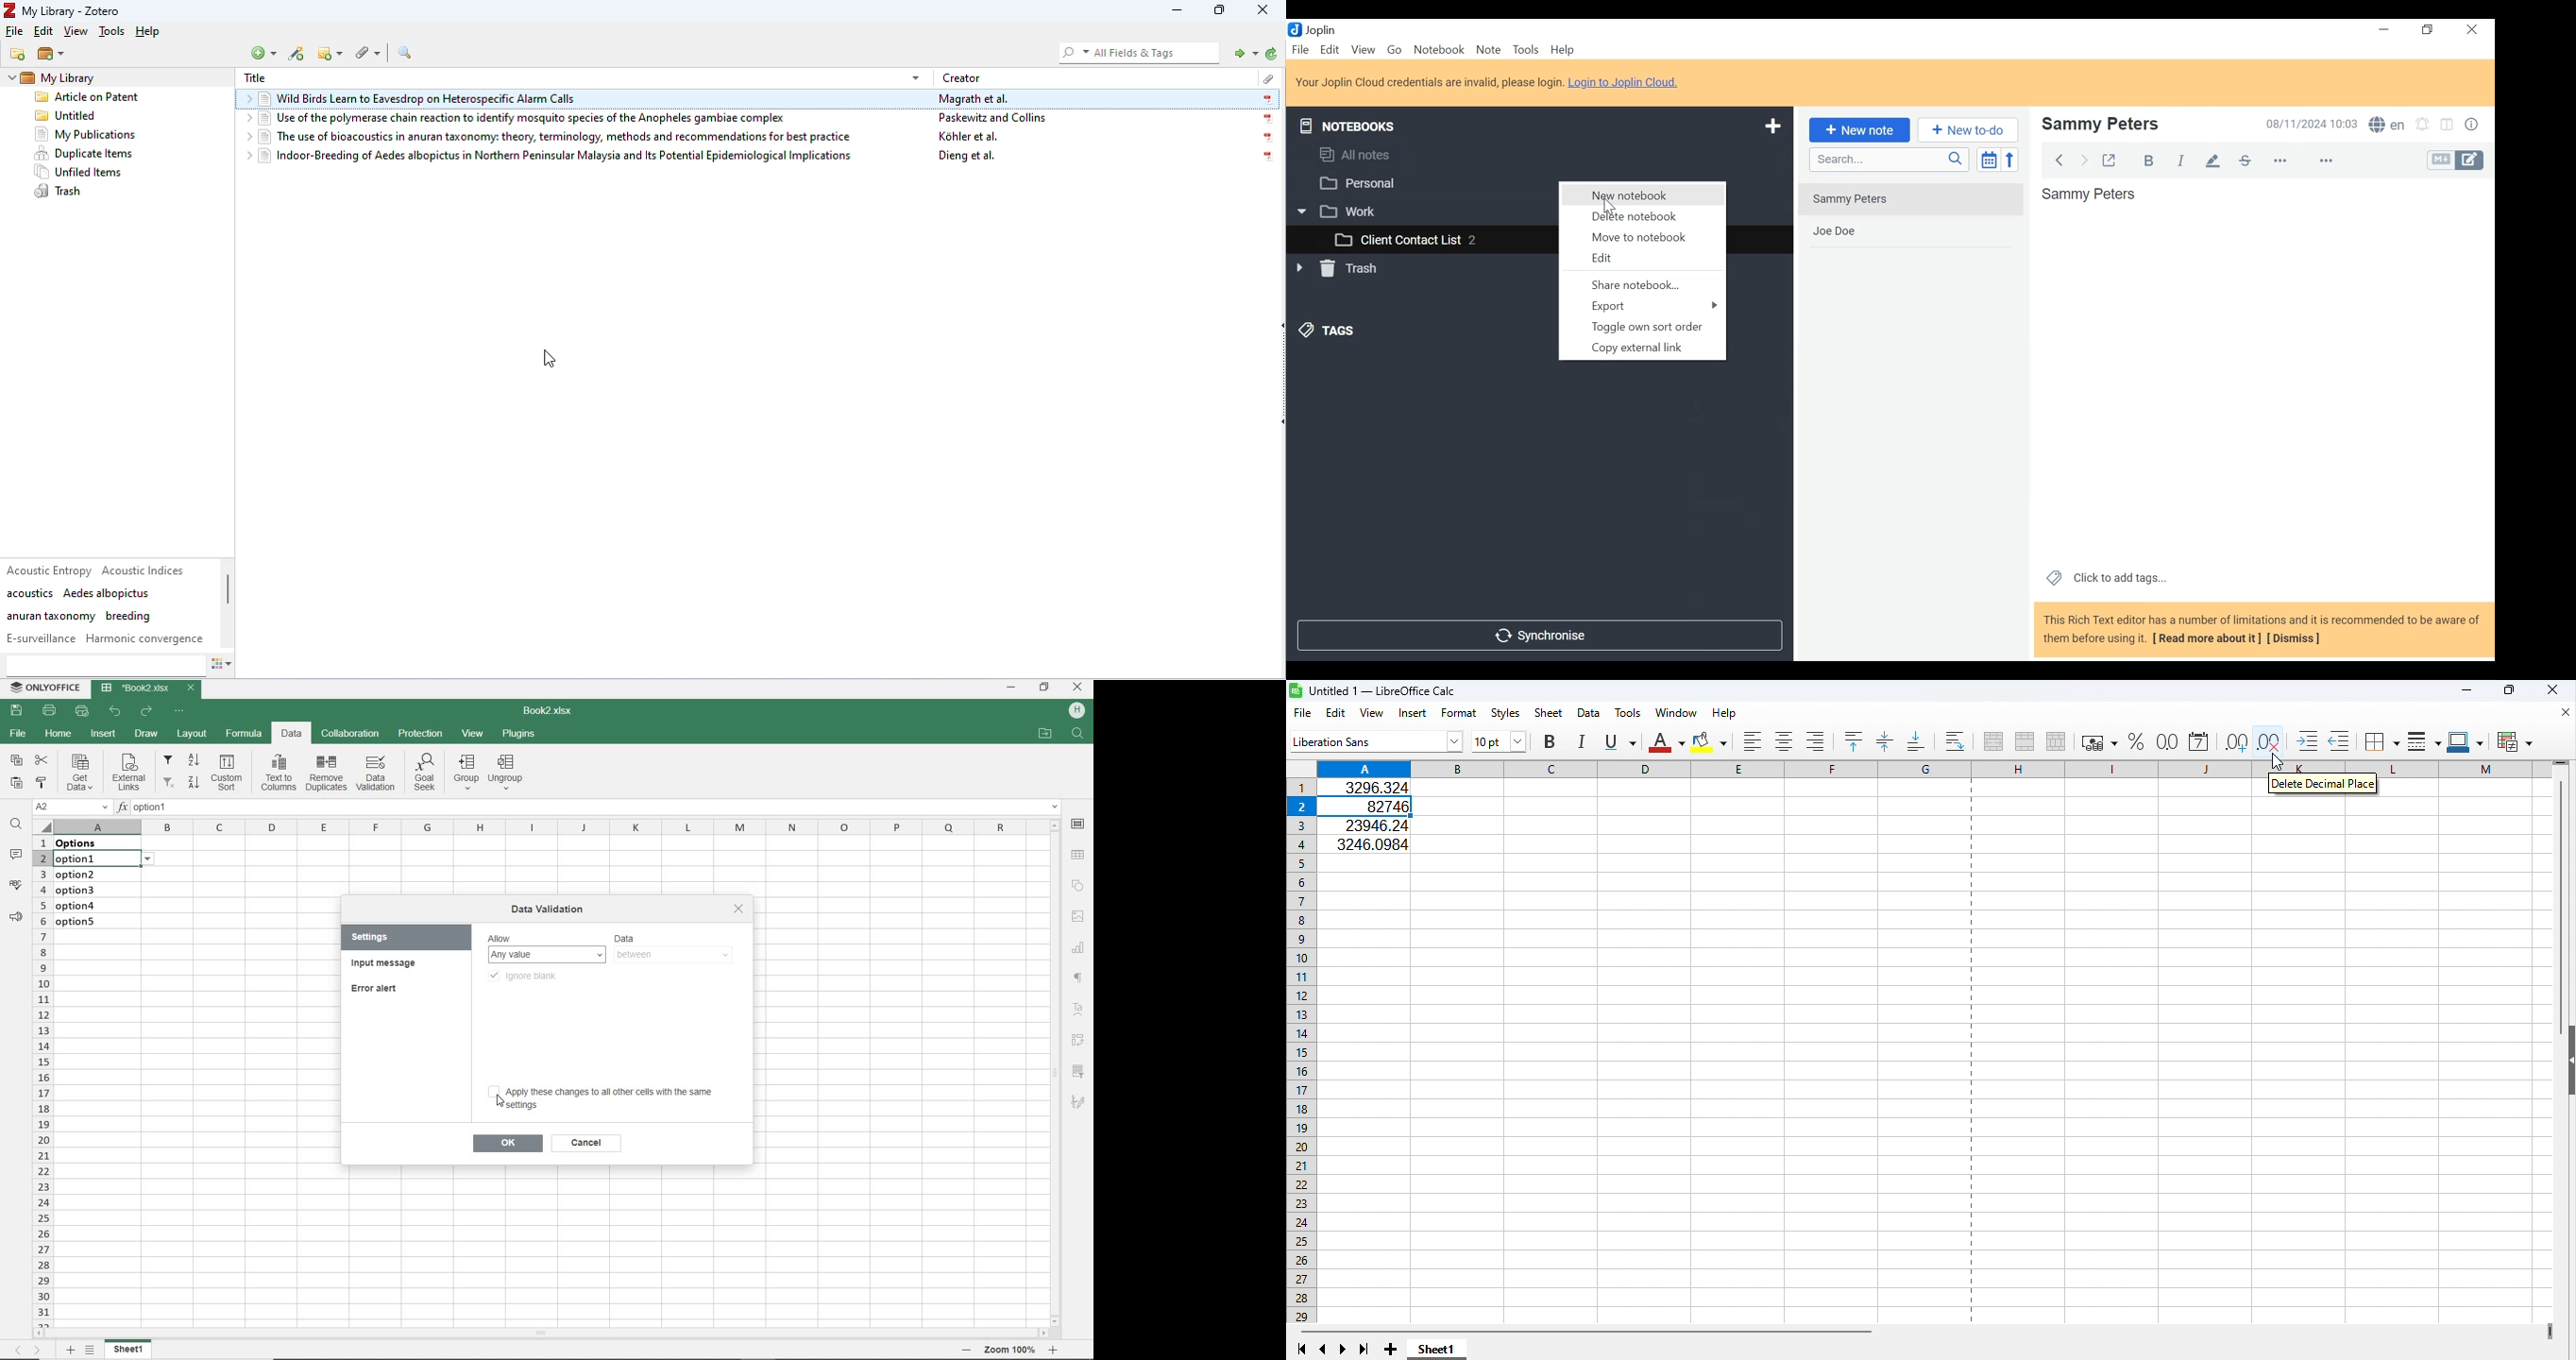 This screenshot has width=2576, height=1372. Describe the element at coordinates (1079, 735) in the screenshot. I see `search` at that location.